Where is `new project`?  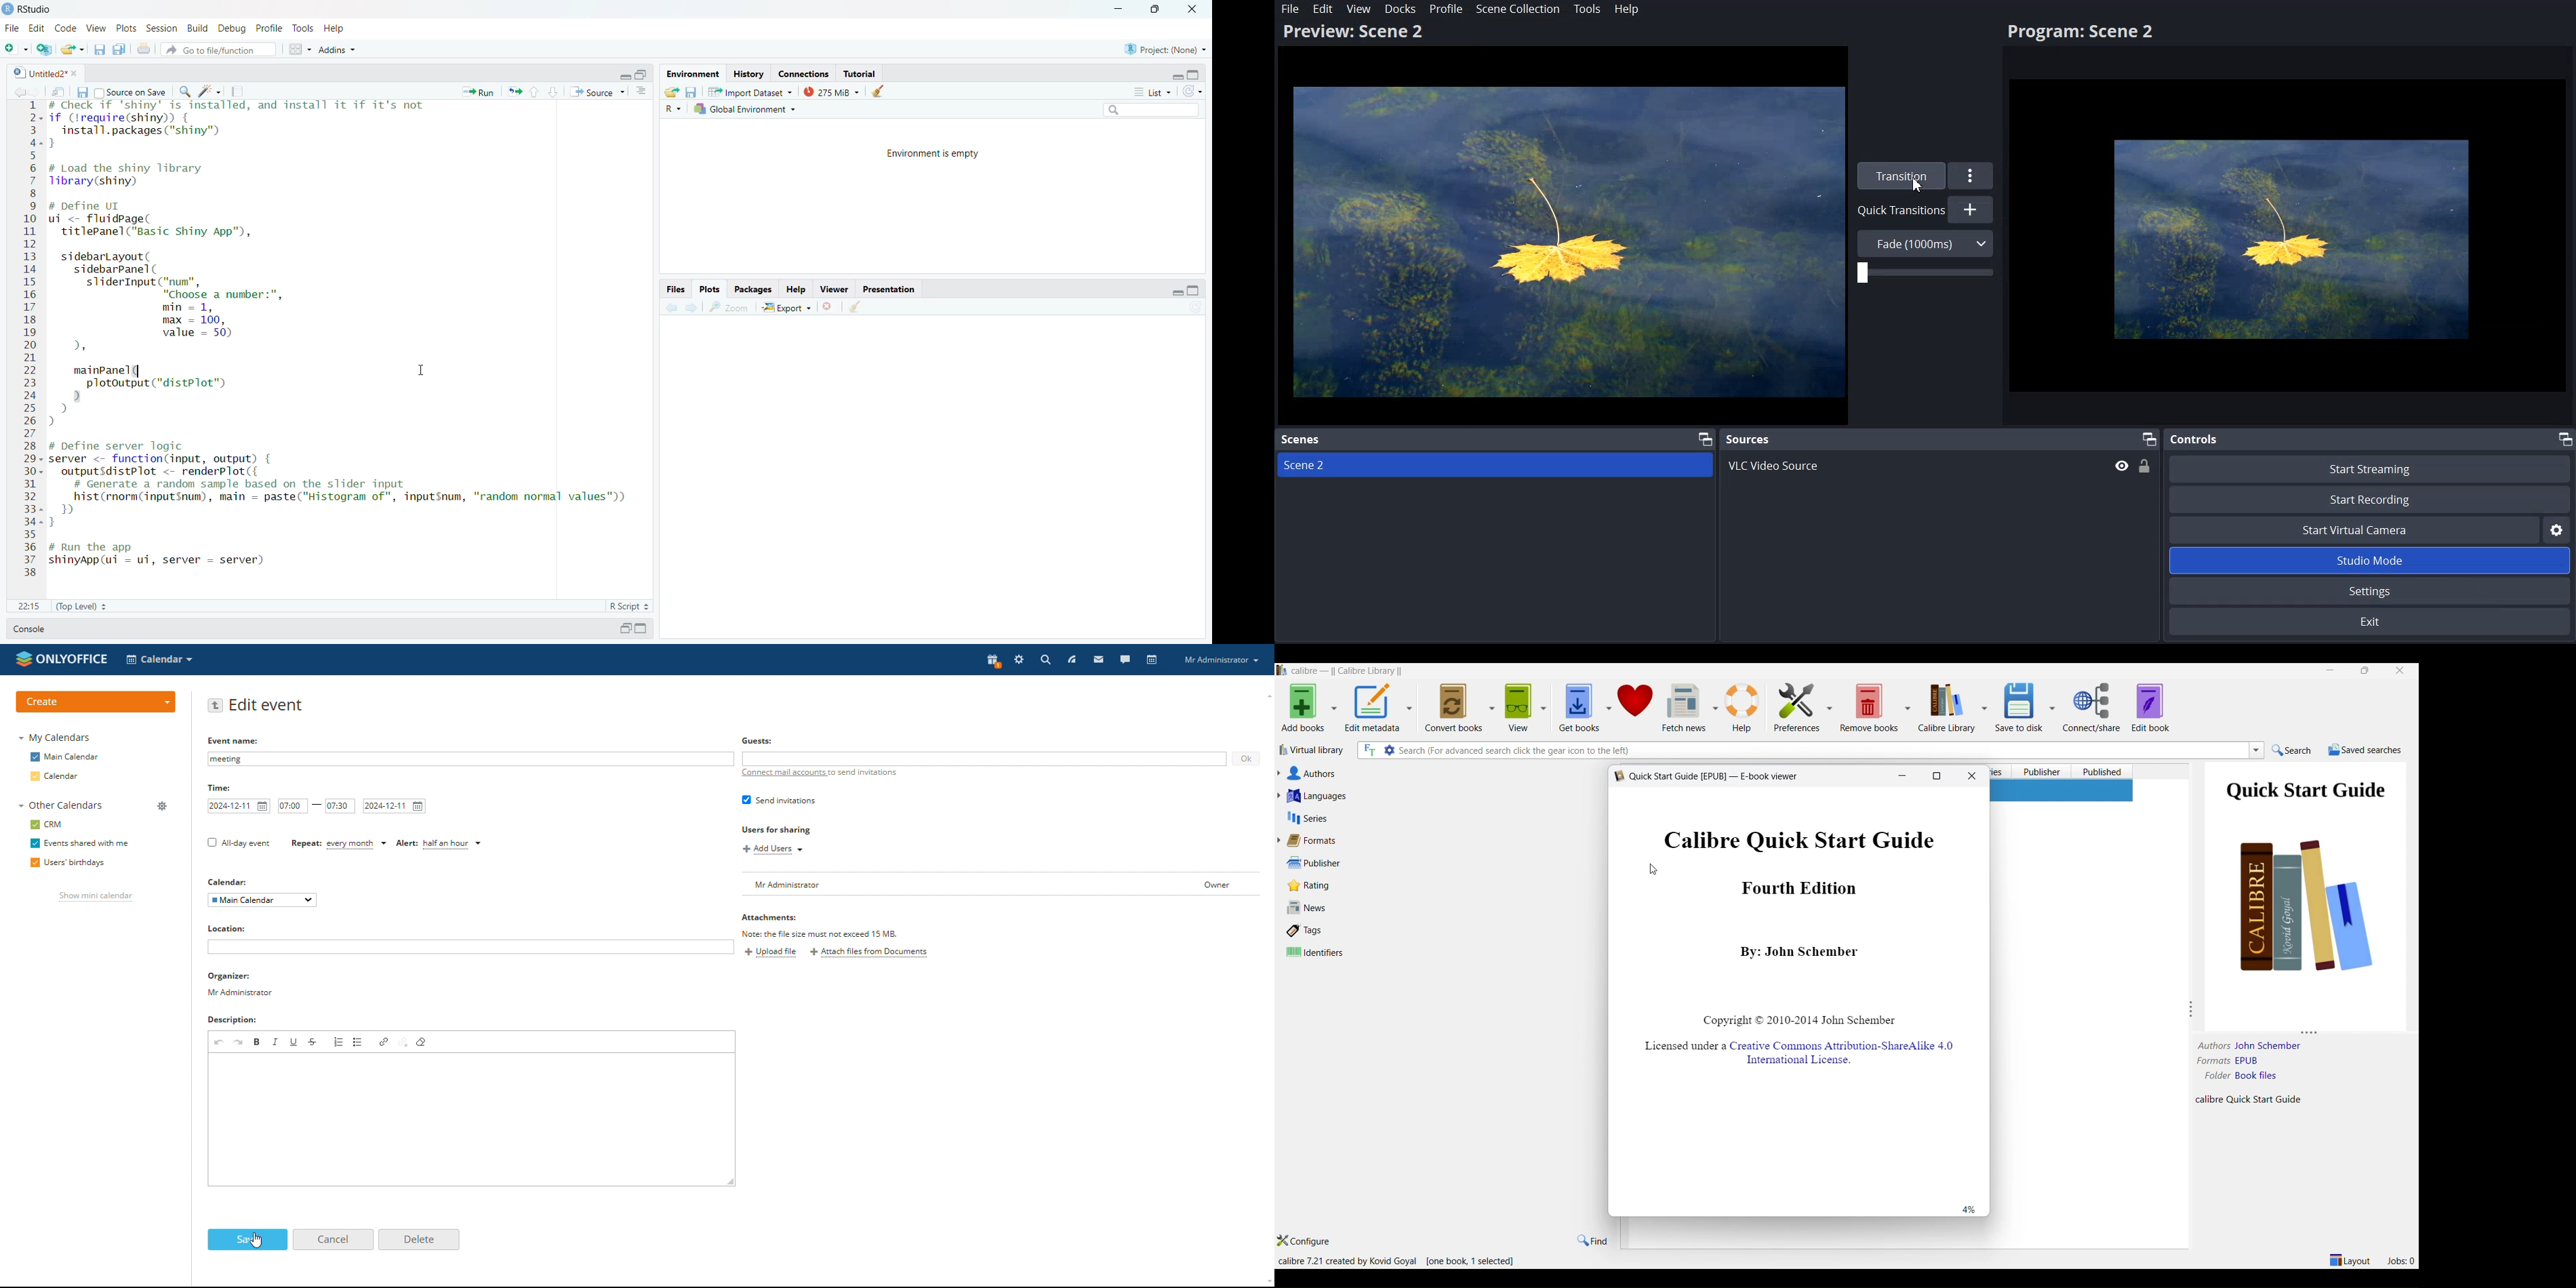
new project is located at coordinates (44, 49).